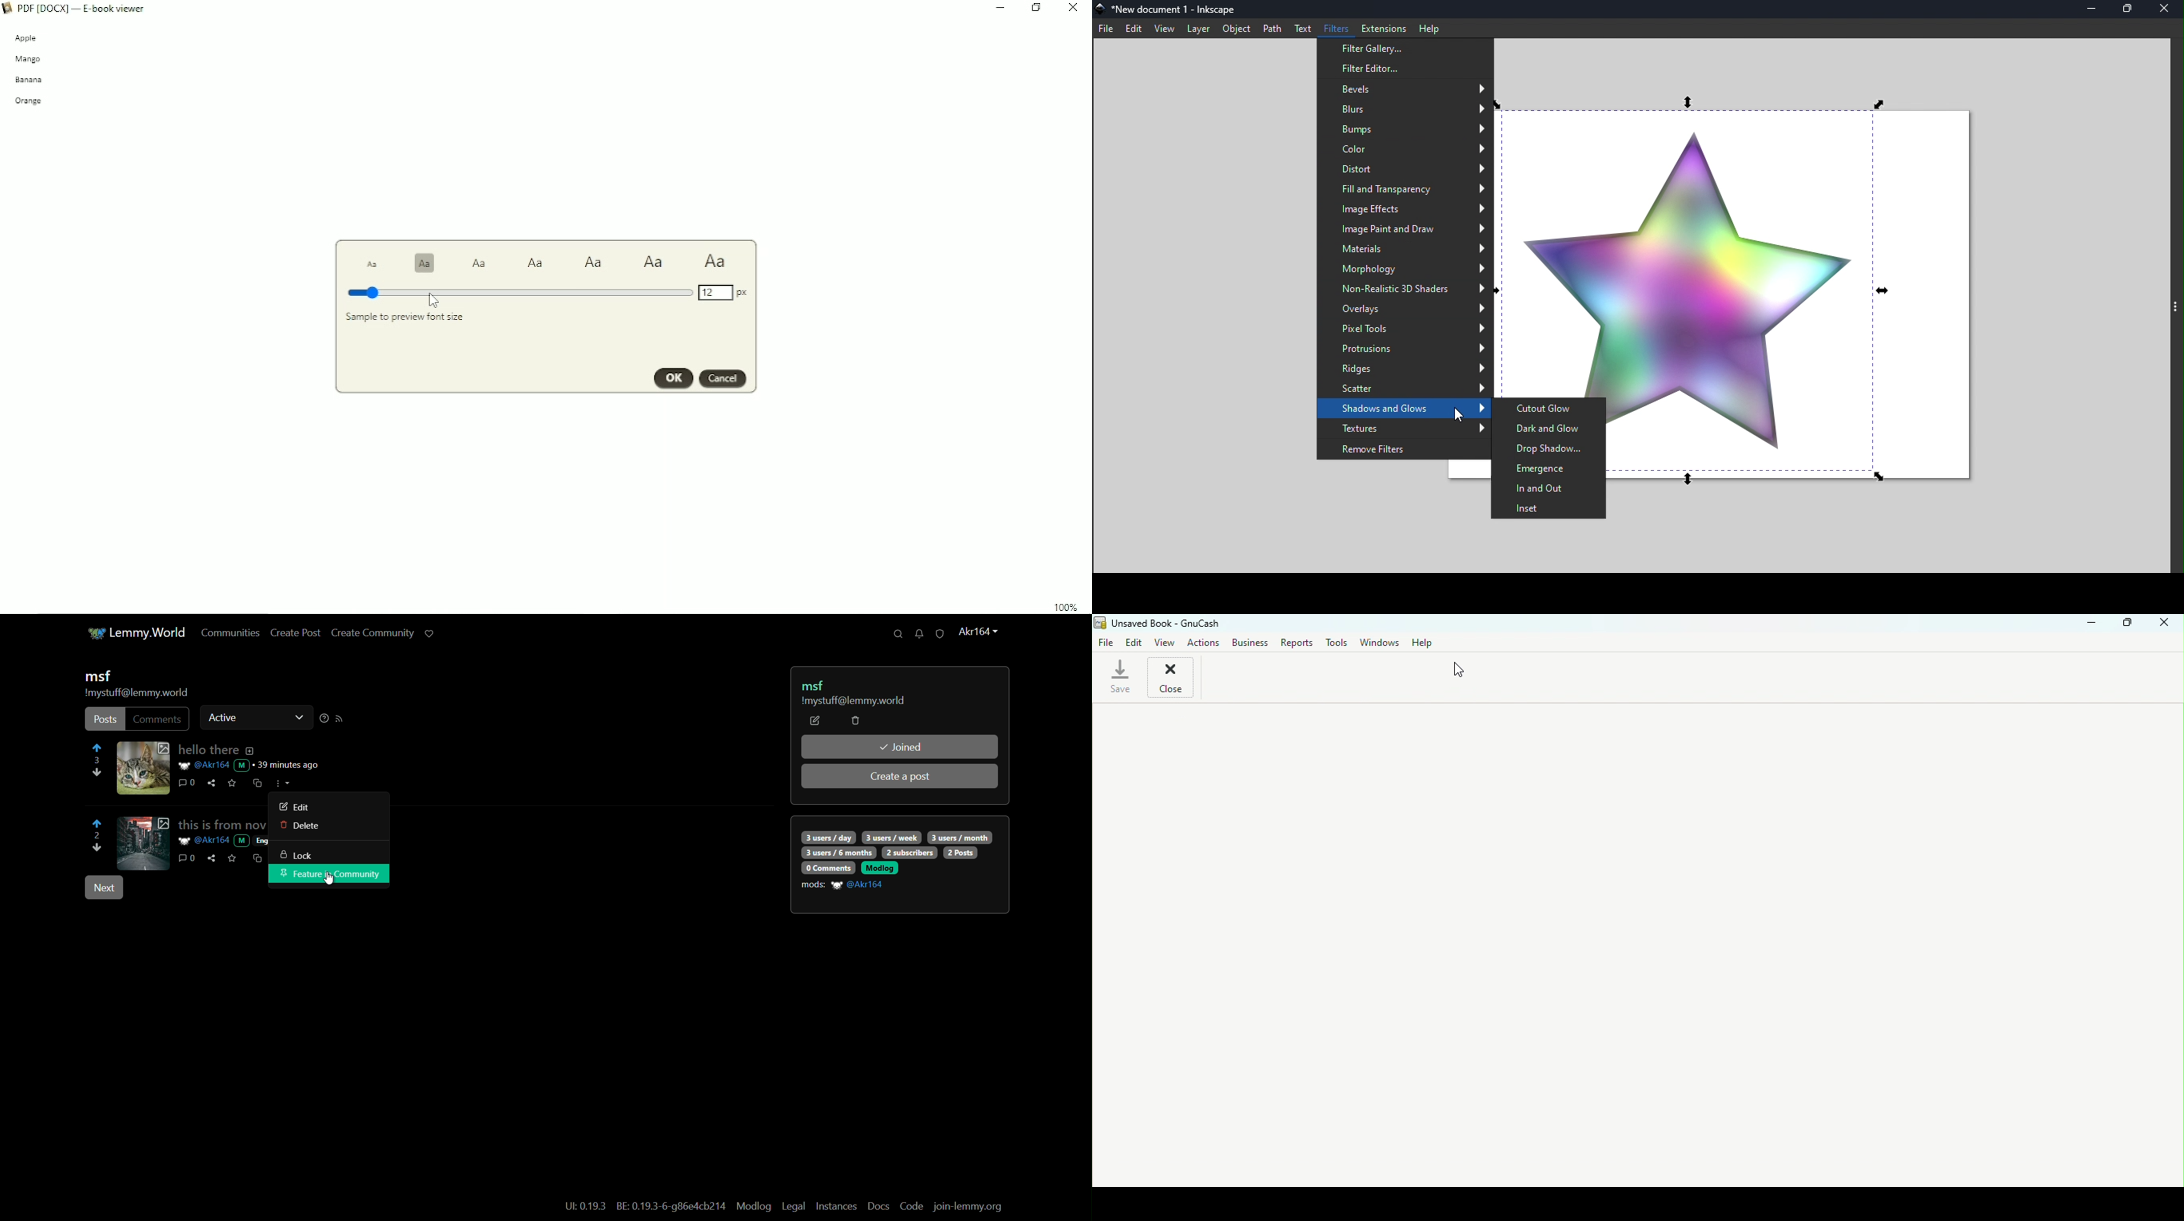 Image resolution: width=2184 pixels, height=1232 pixels. I want to click on Minimize, so click(2087, 10).